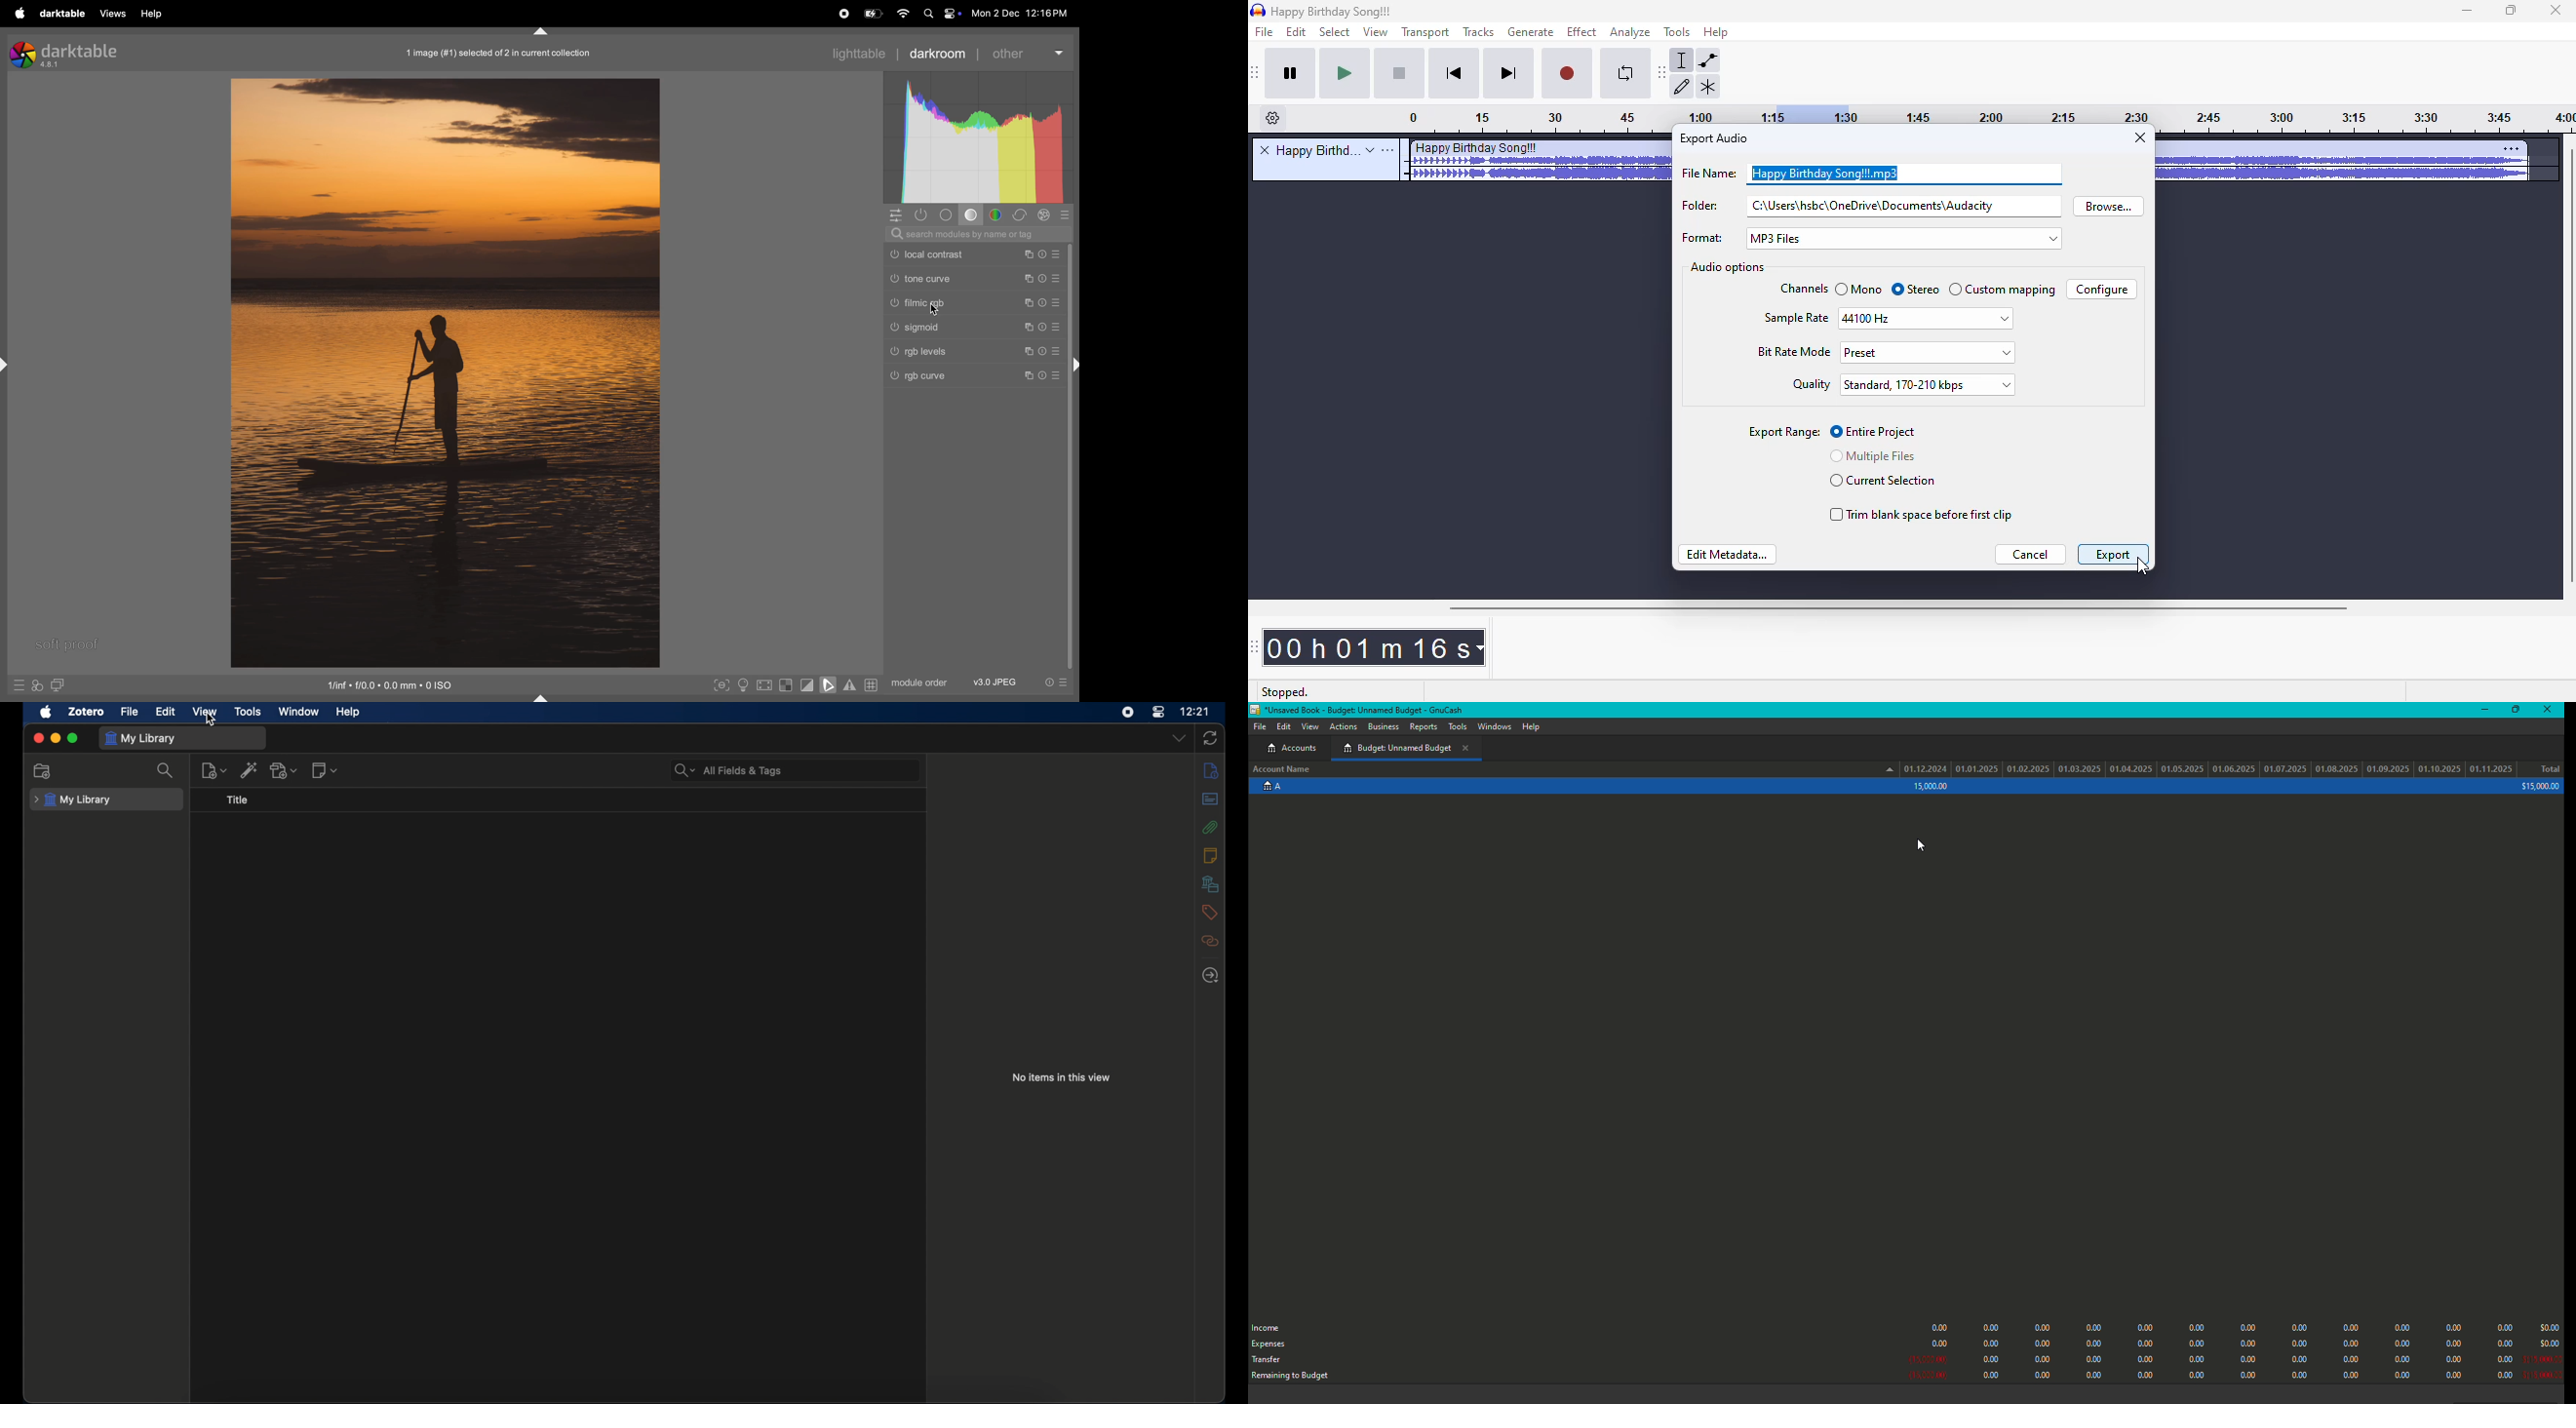 This screenshot has height=1428, width=2576. What do you see at coordinates (1795, 352) in the screenshot?
I see `bit rate more` at bounding box center [1795, 352].